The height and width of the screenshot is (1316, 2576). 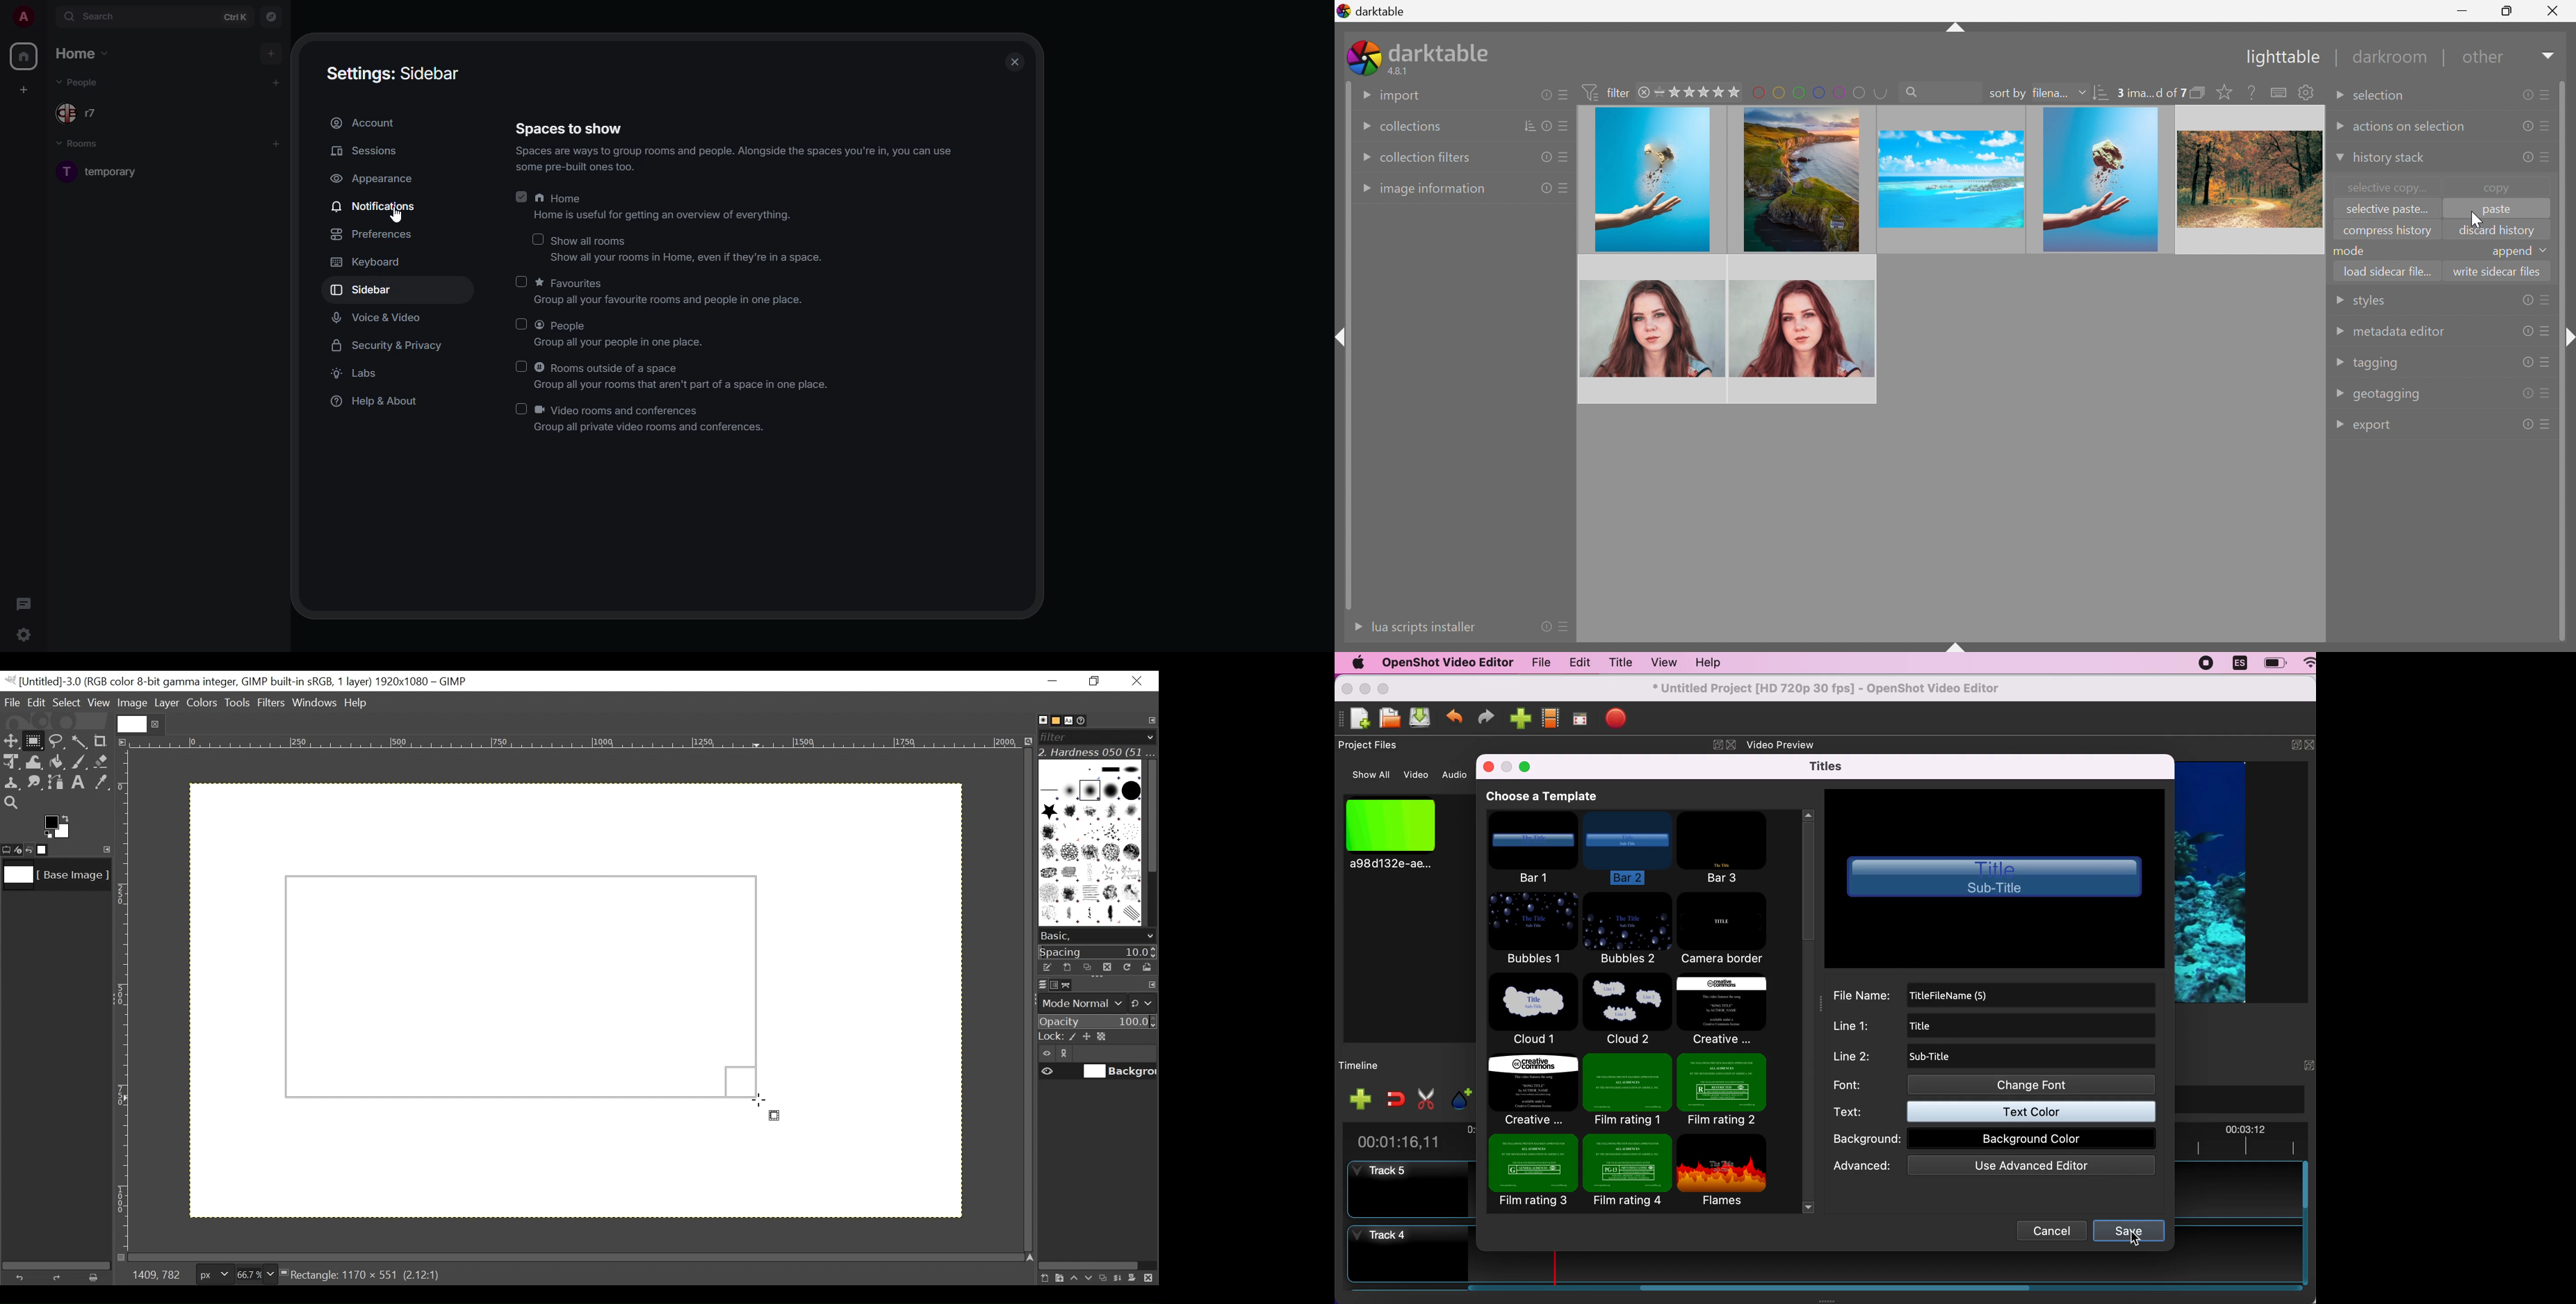 I want to click on darktable icon, so click(x=1364, y=58).